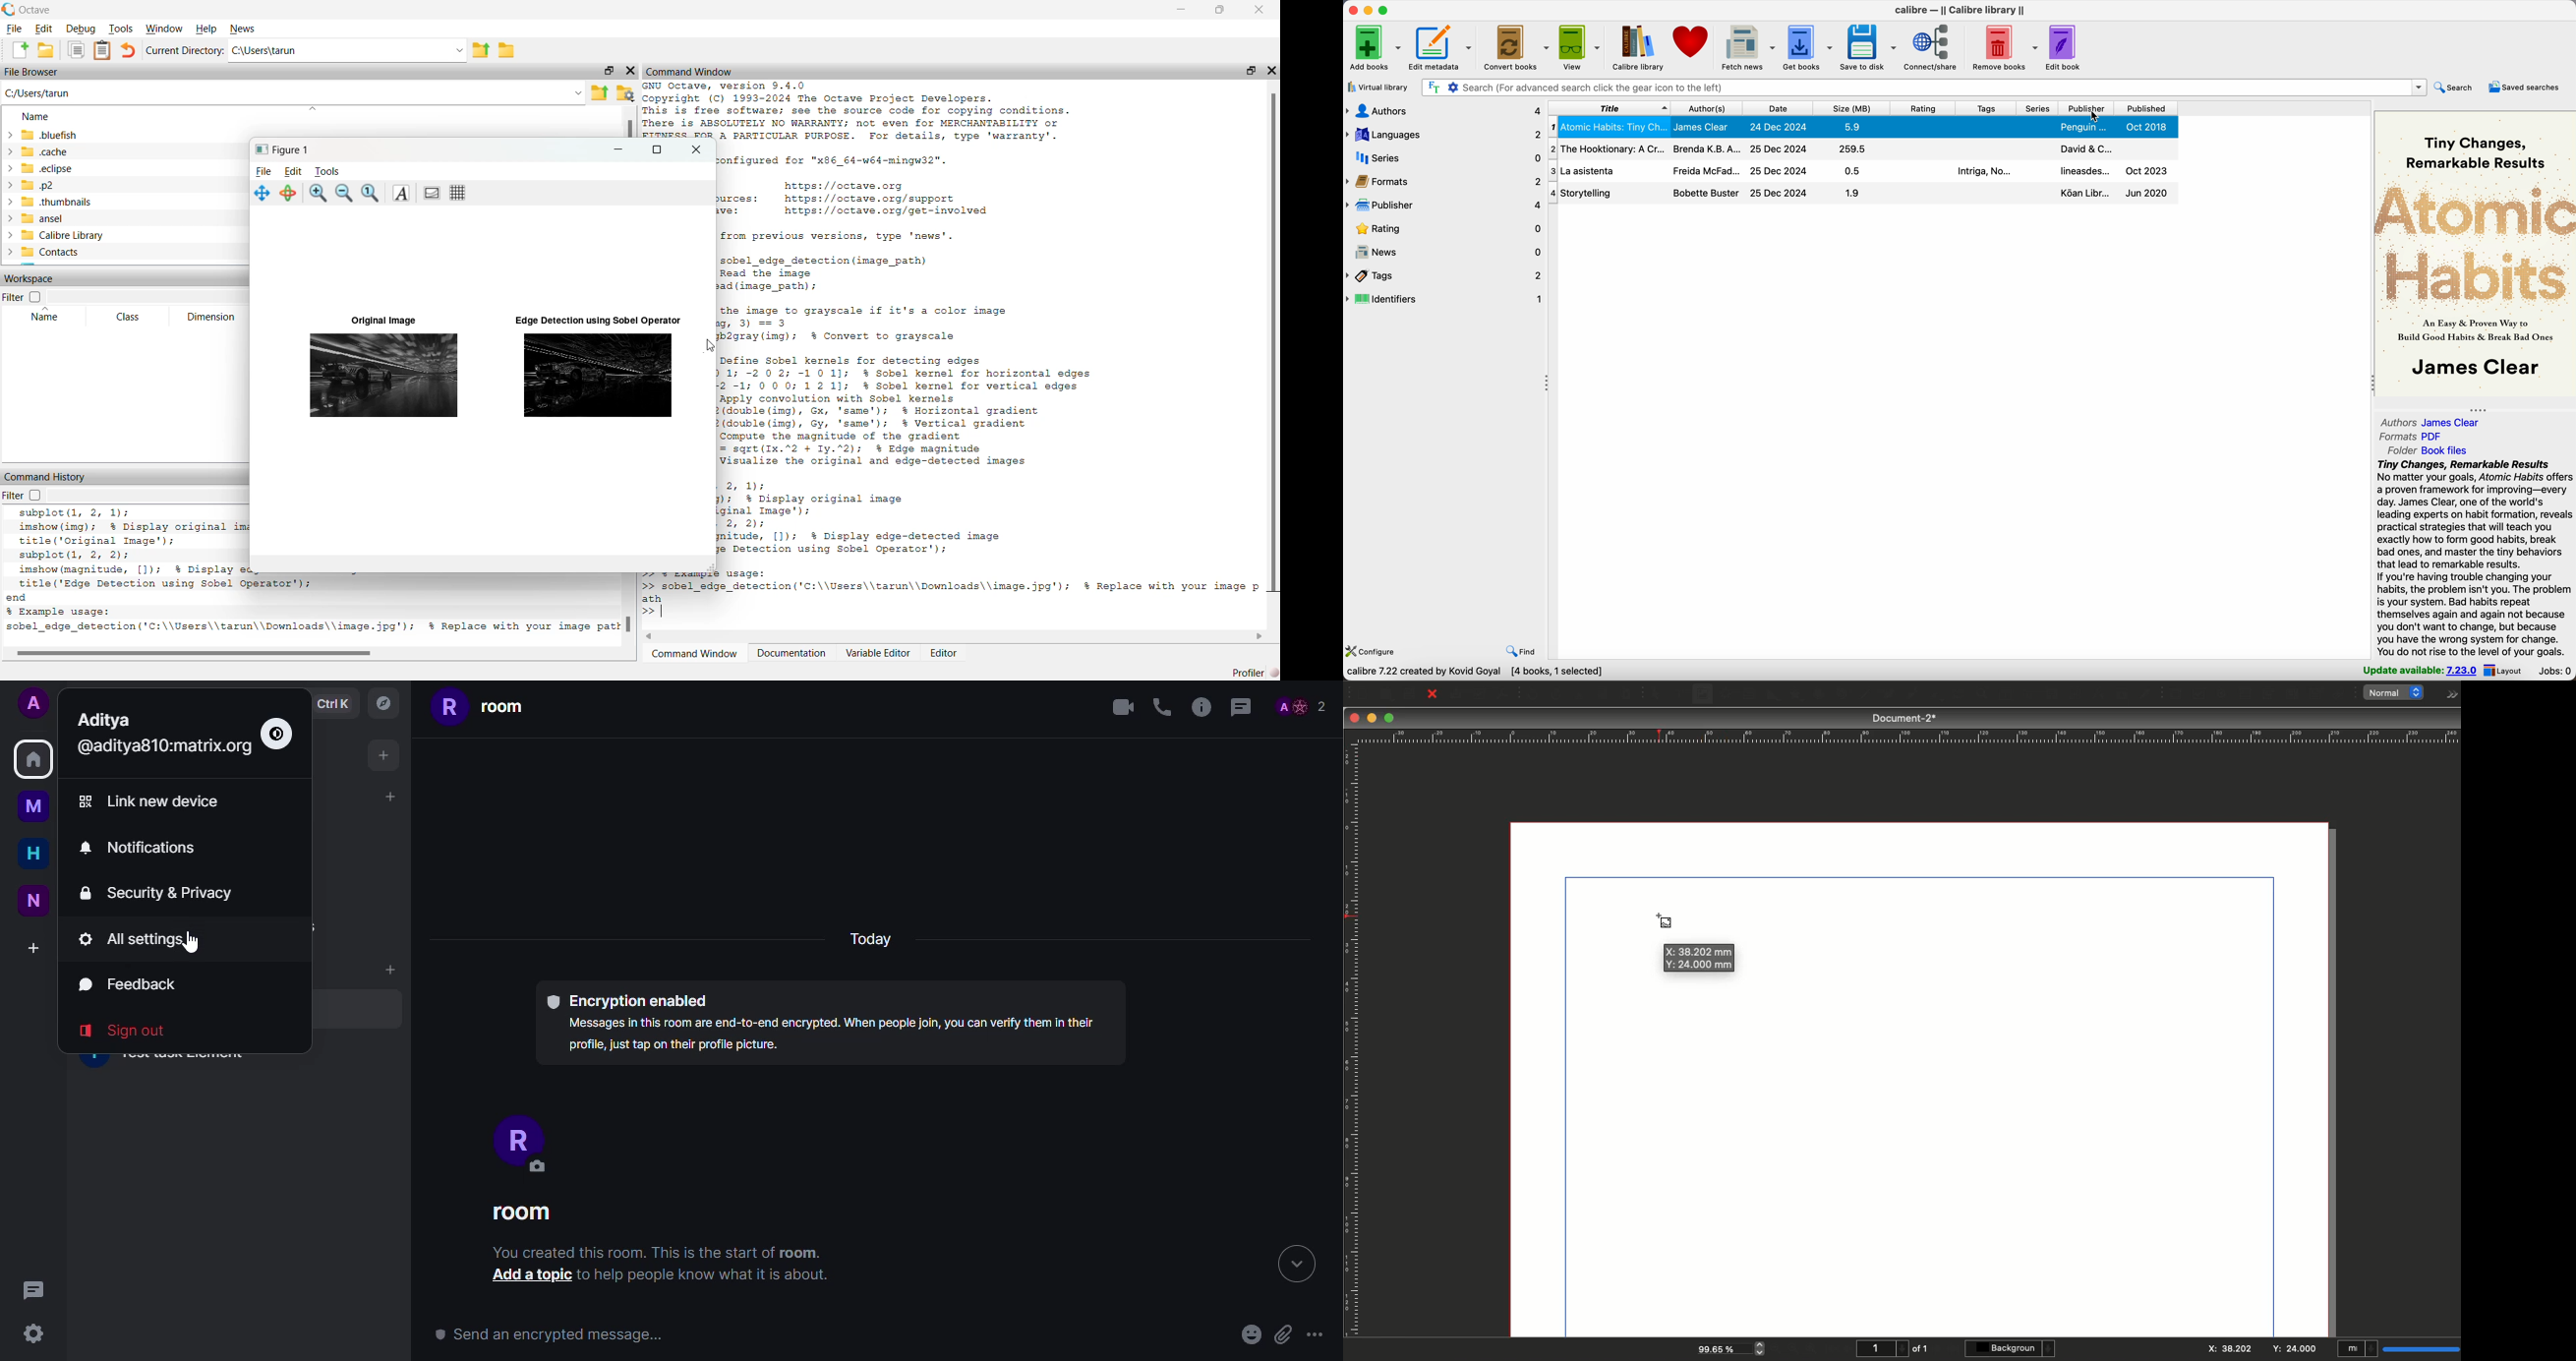 The width and height of the screenshot is (2576, 1372). Describe the element at coordinates (2477, 410) in the screenshot. I see `toggle expand/contract` at that location.